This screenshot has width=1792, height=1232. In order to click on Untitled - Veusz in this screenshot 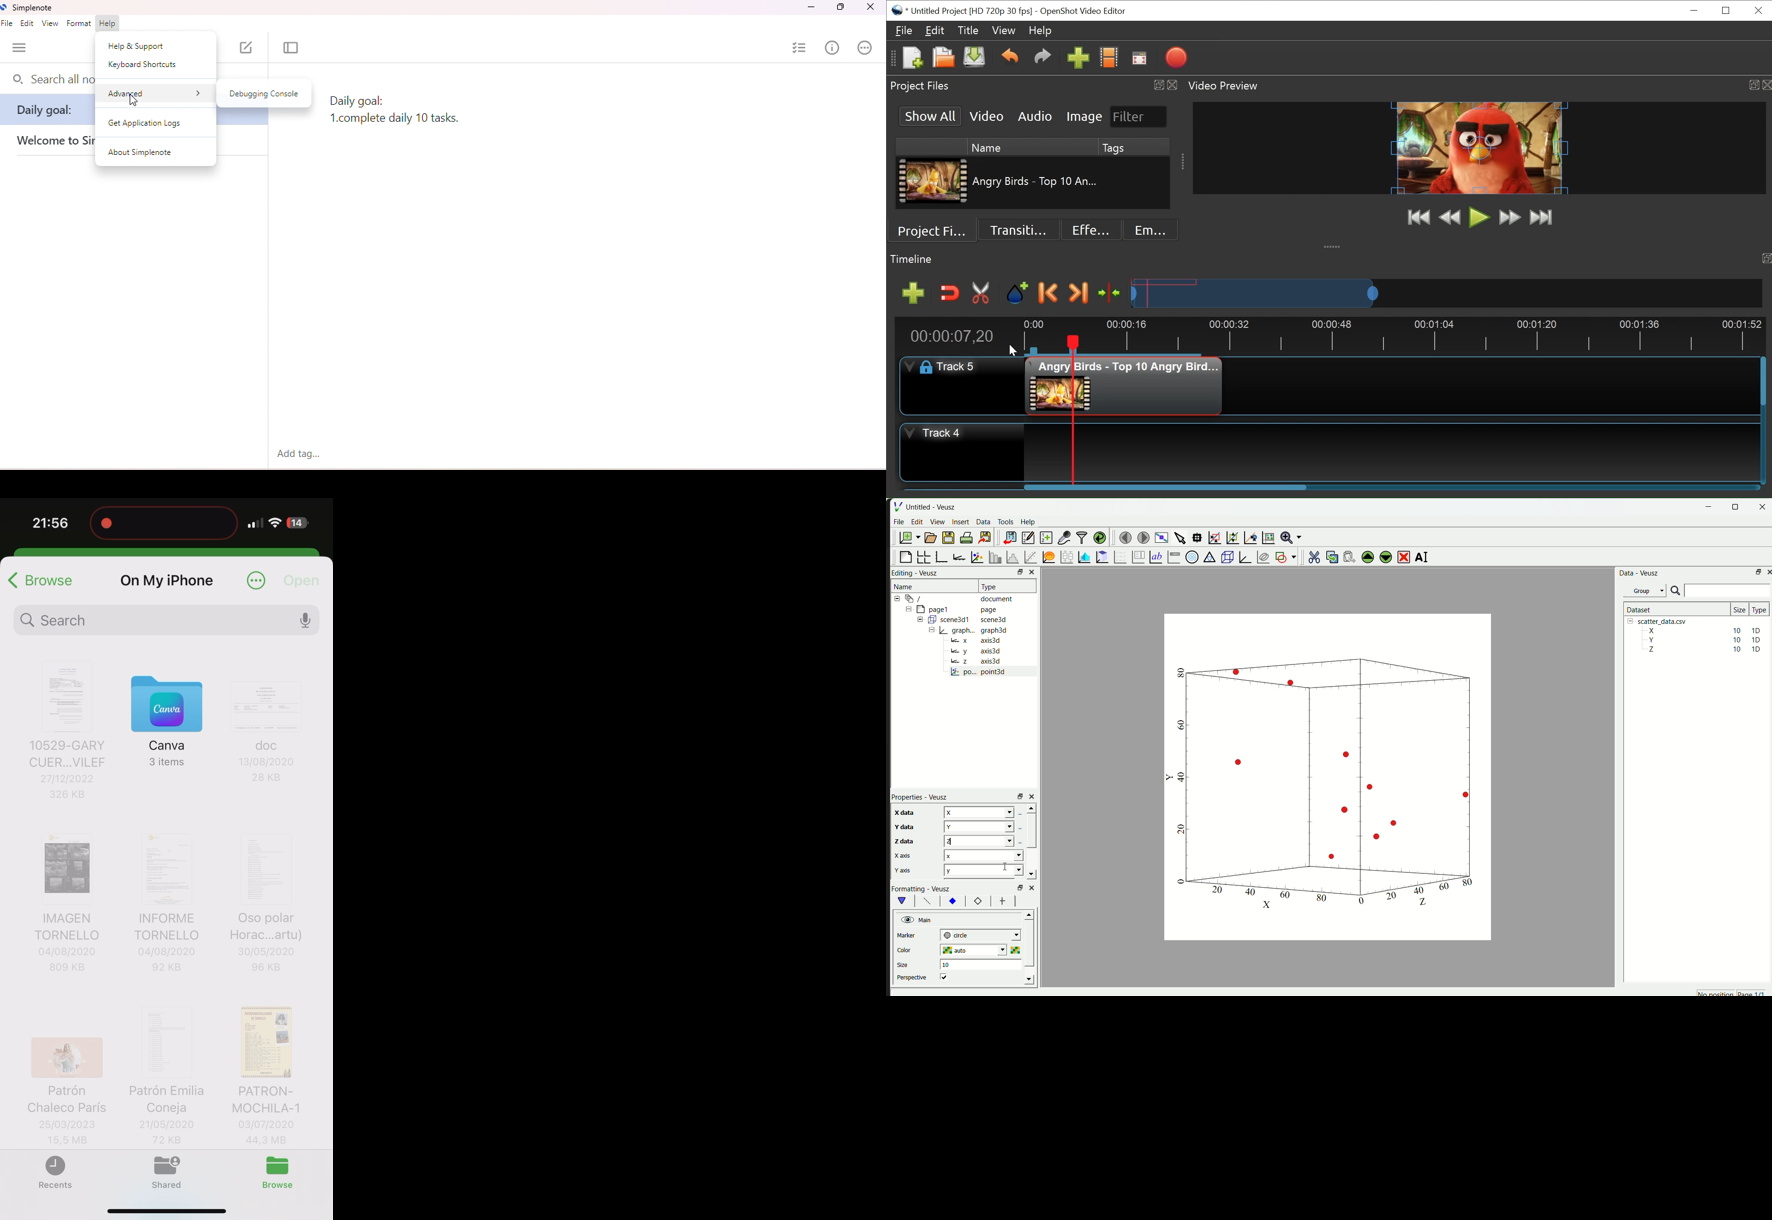, I will do `click(933, 506)`.